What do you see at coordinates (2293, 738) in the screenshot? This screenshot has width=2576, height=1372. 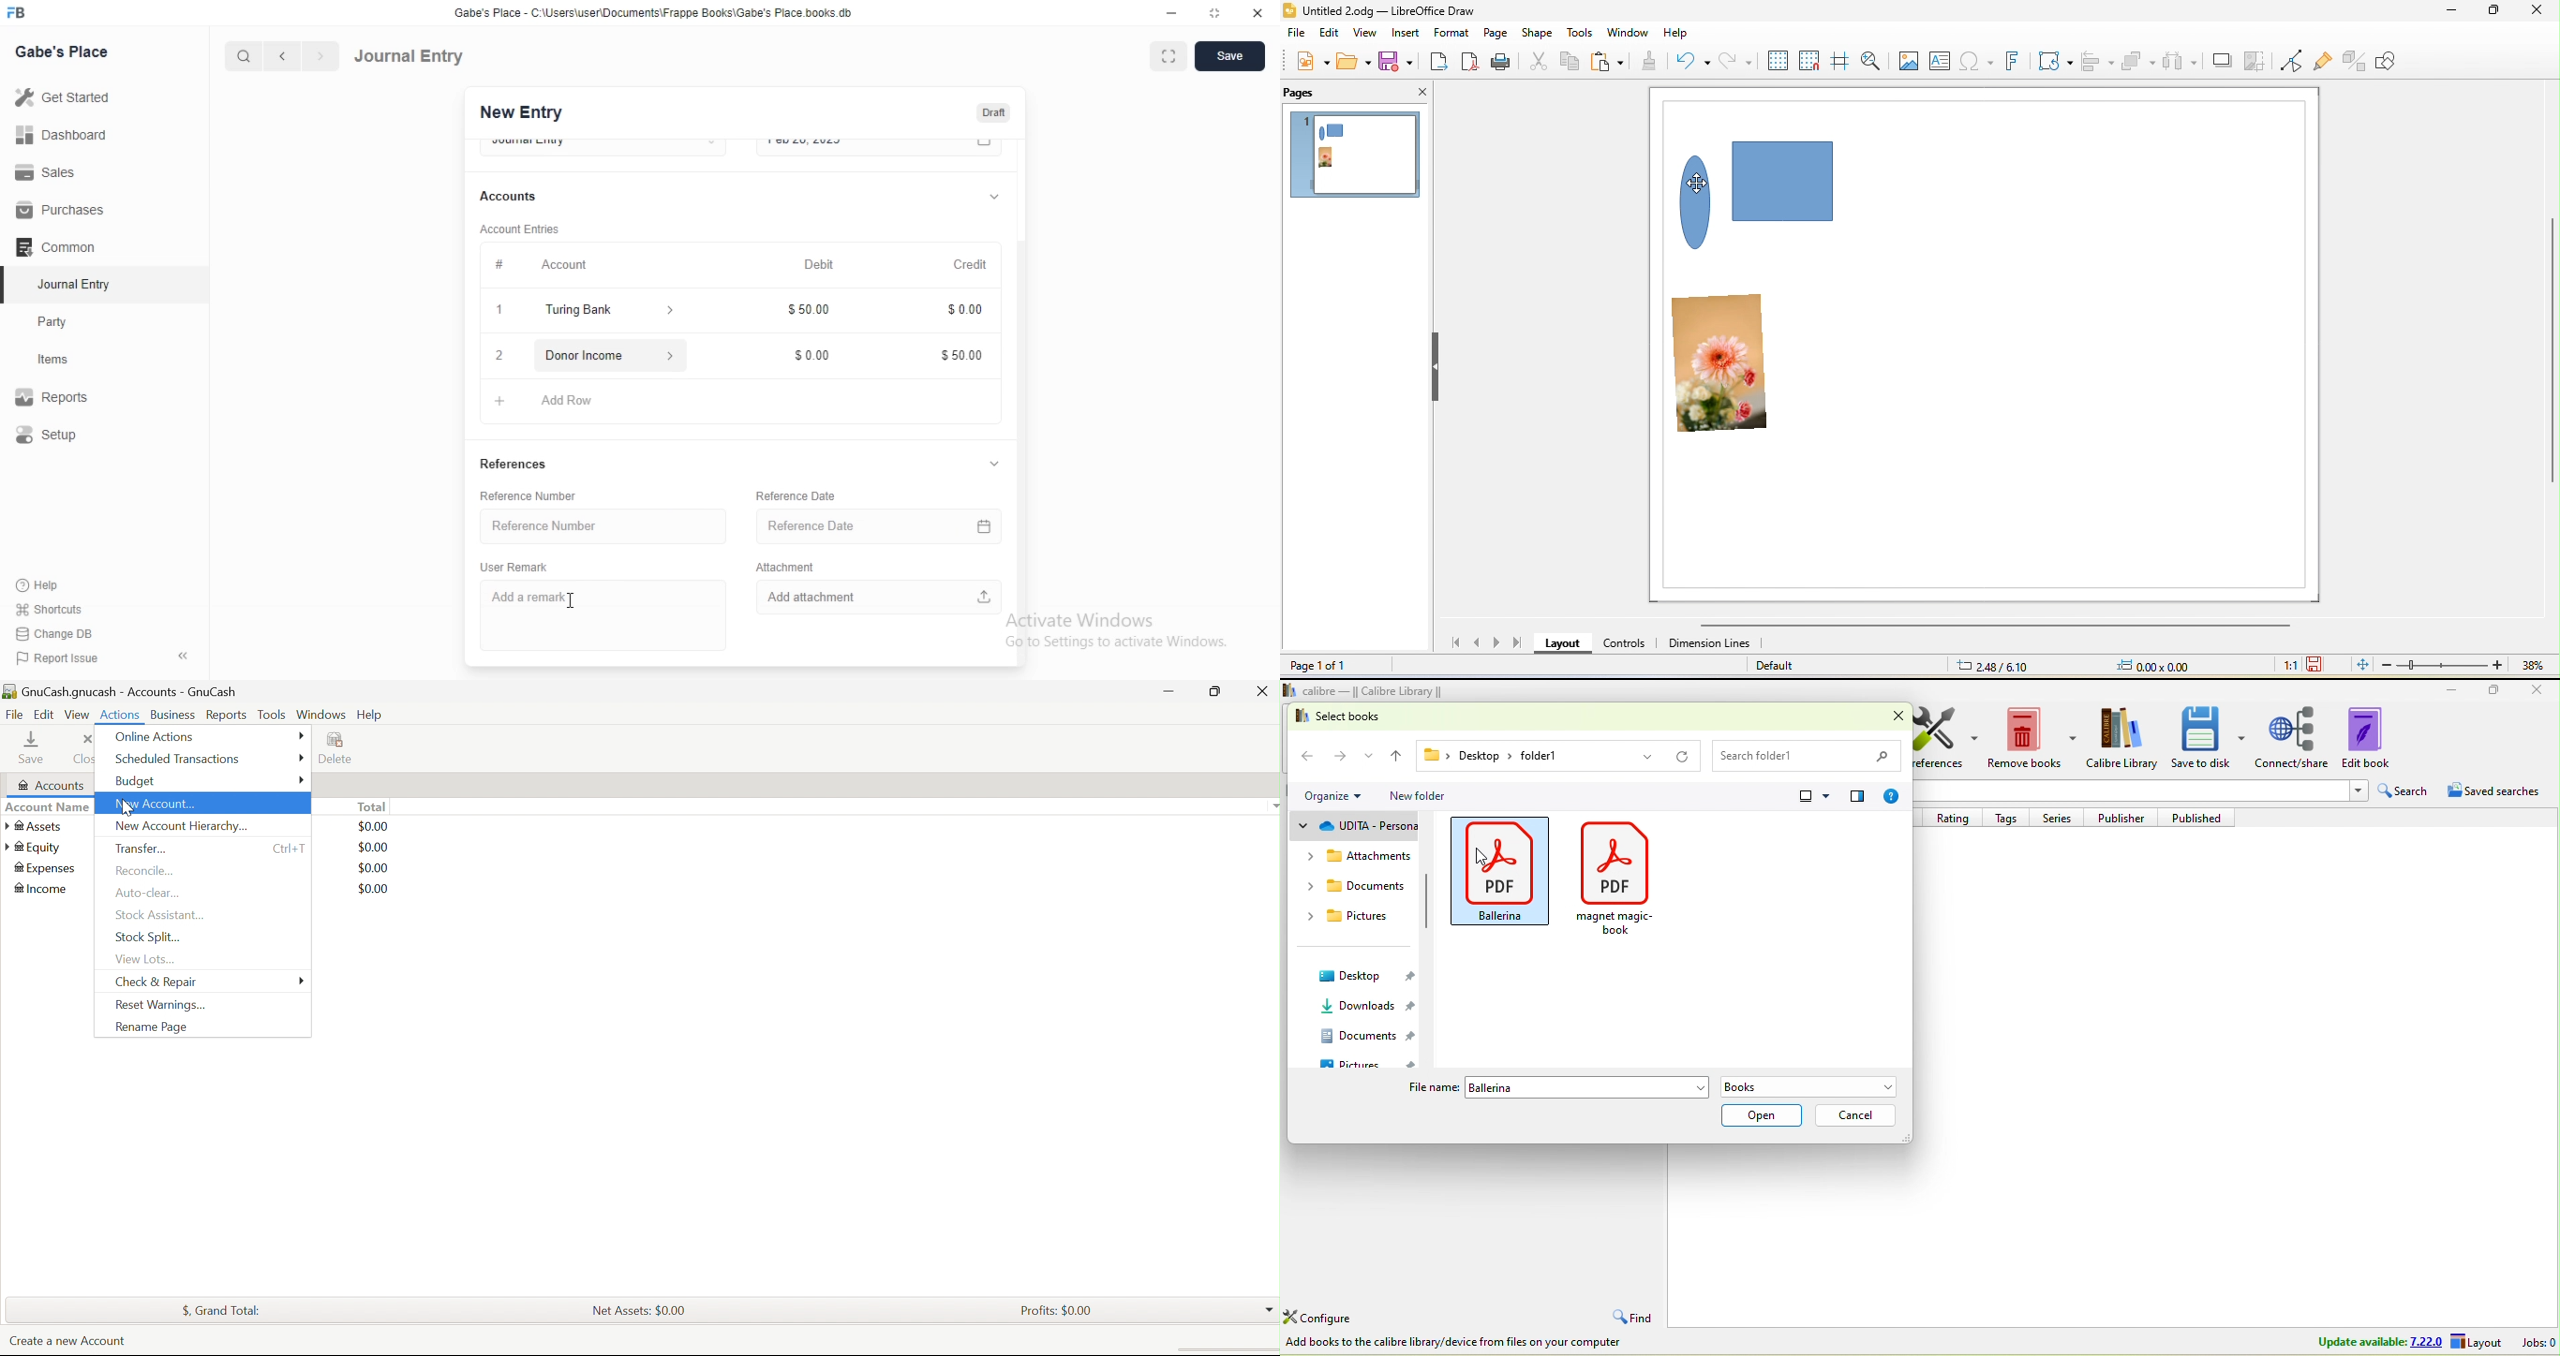 I see `connect /share` at bounding box center [2293, 738].